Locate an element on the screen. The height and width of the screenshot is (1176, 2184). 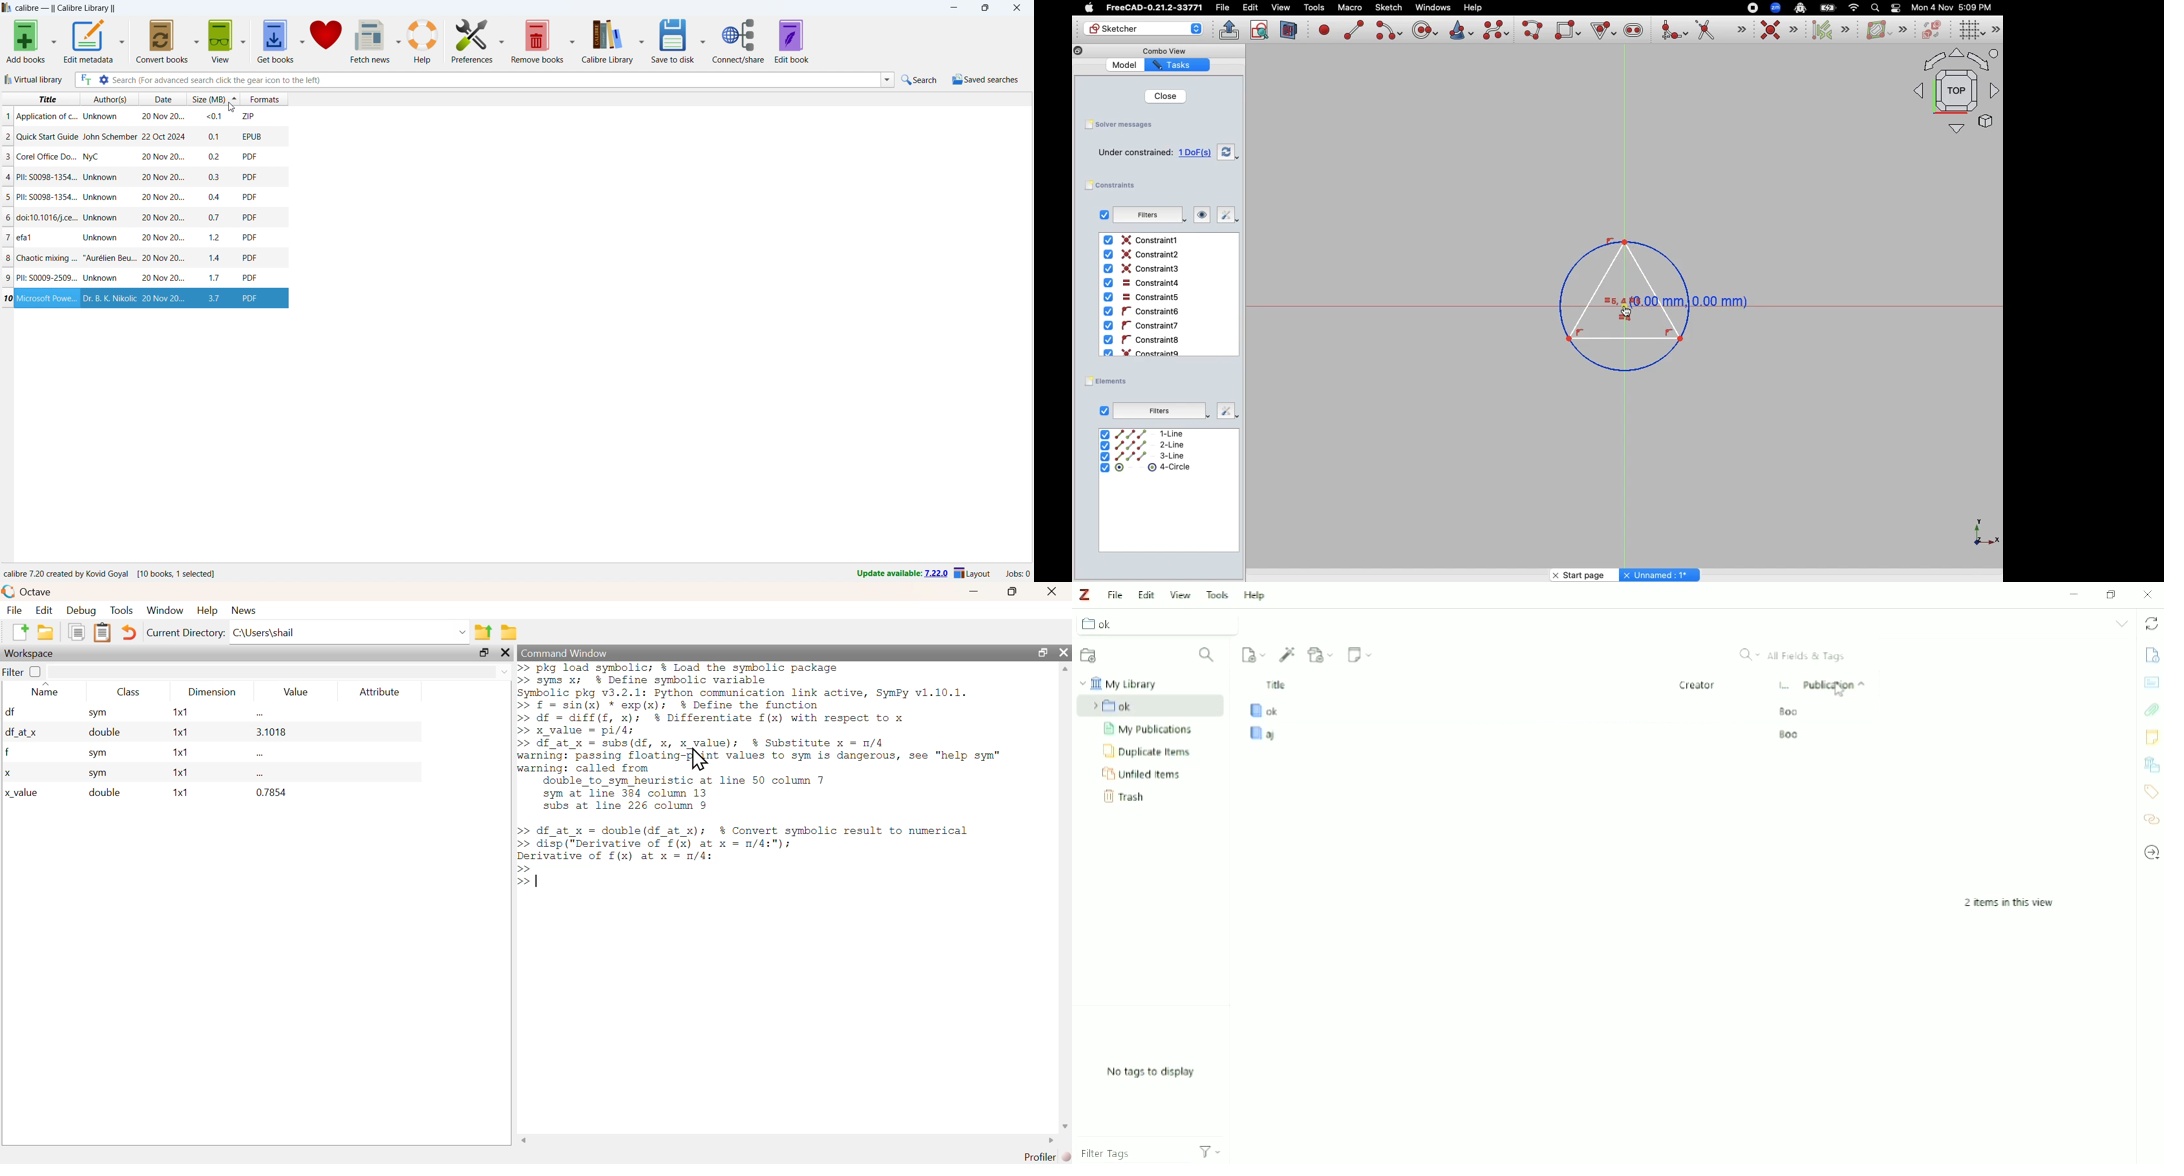
Cursor is located at coordinates (1844, 693).